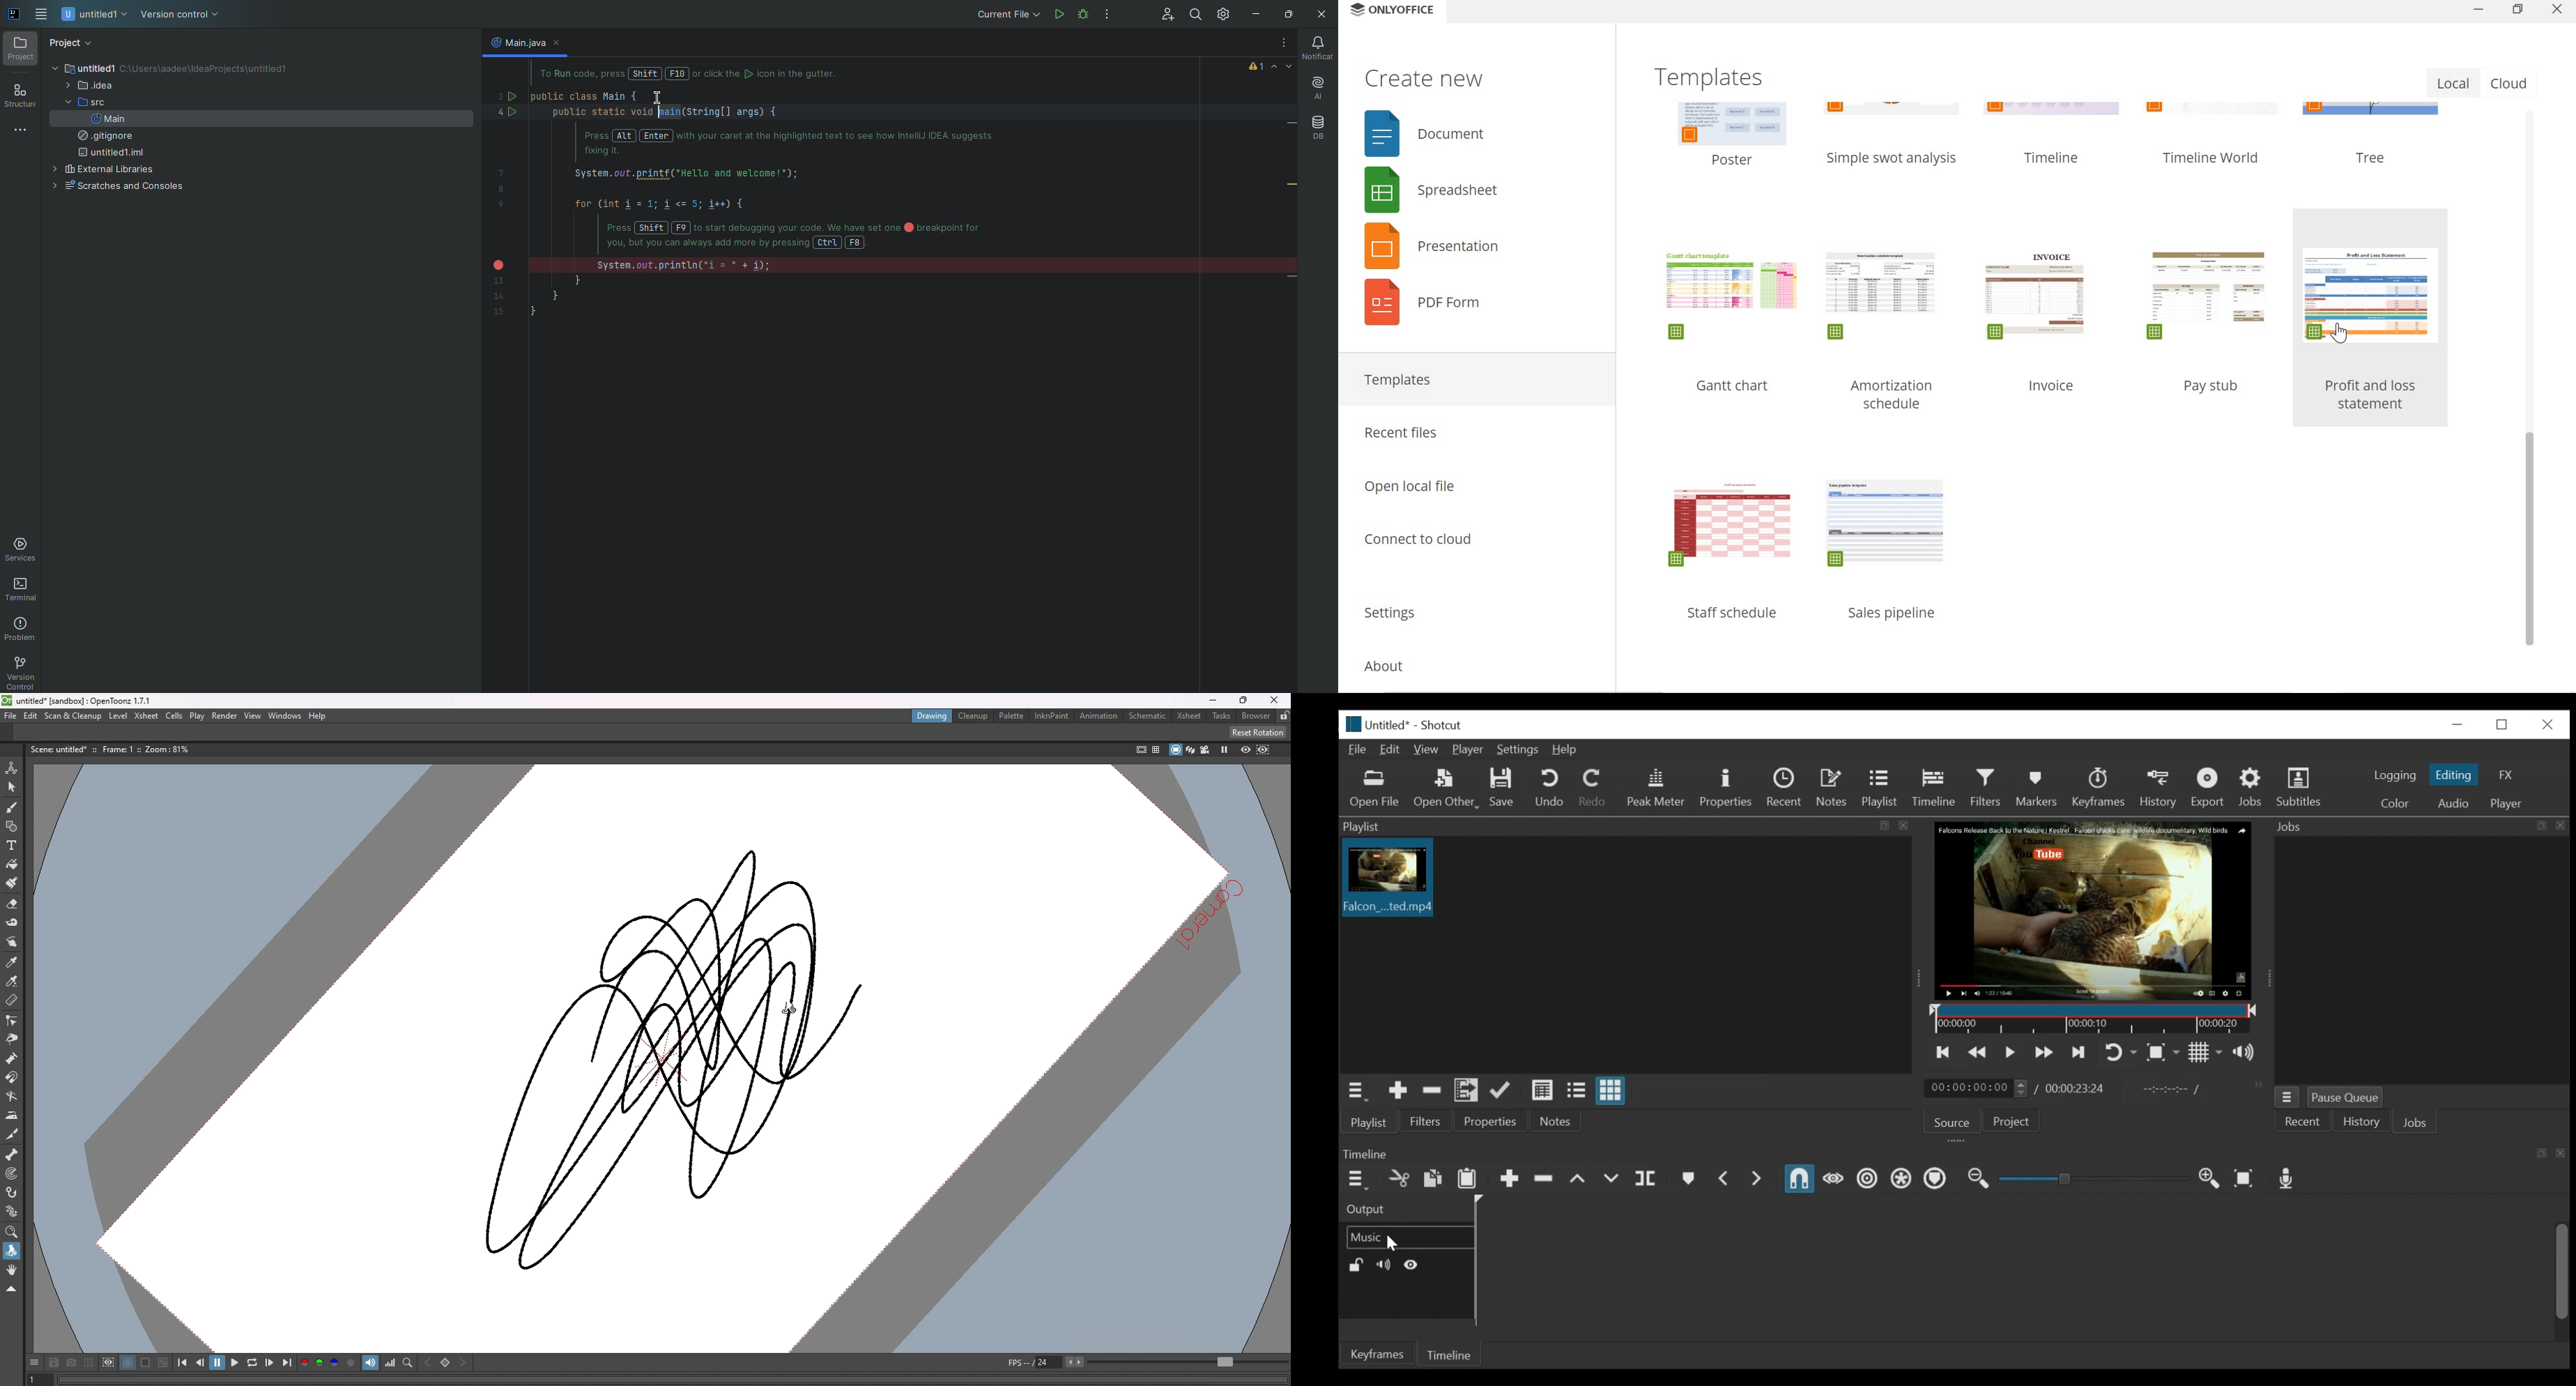  I want to click on Notes, so click(1558, 1123).